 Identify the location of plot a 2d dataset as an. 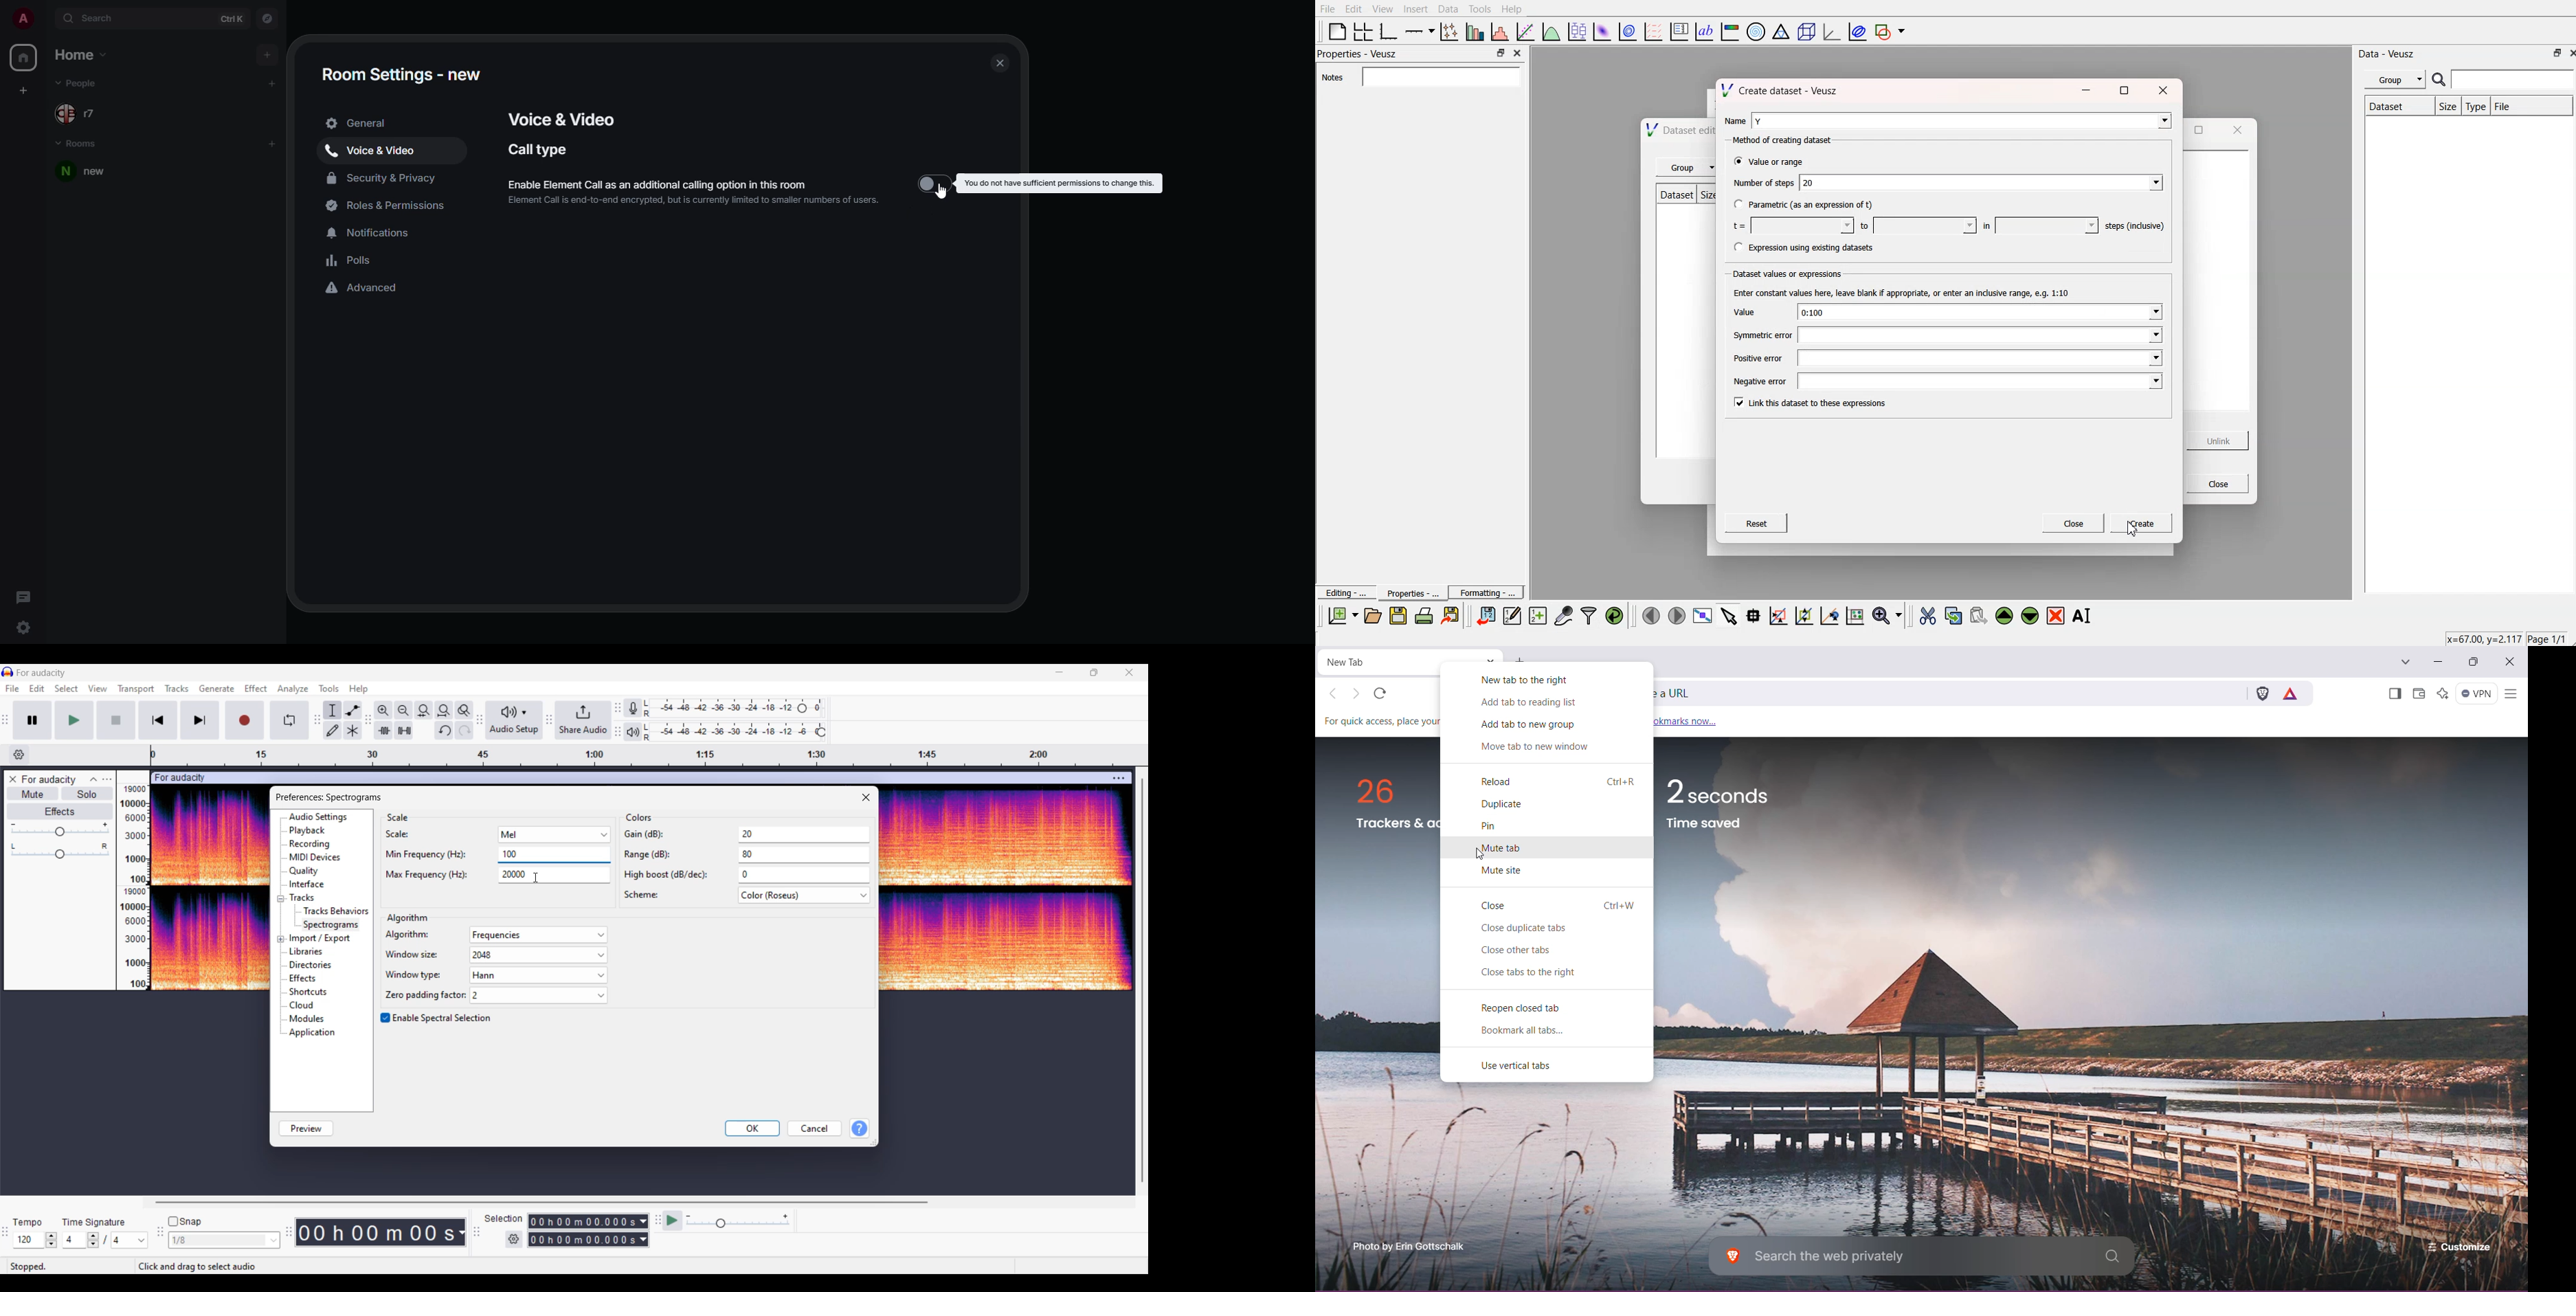
(1602, 30).